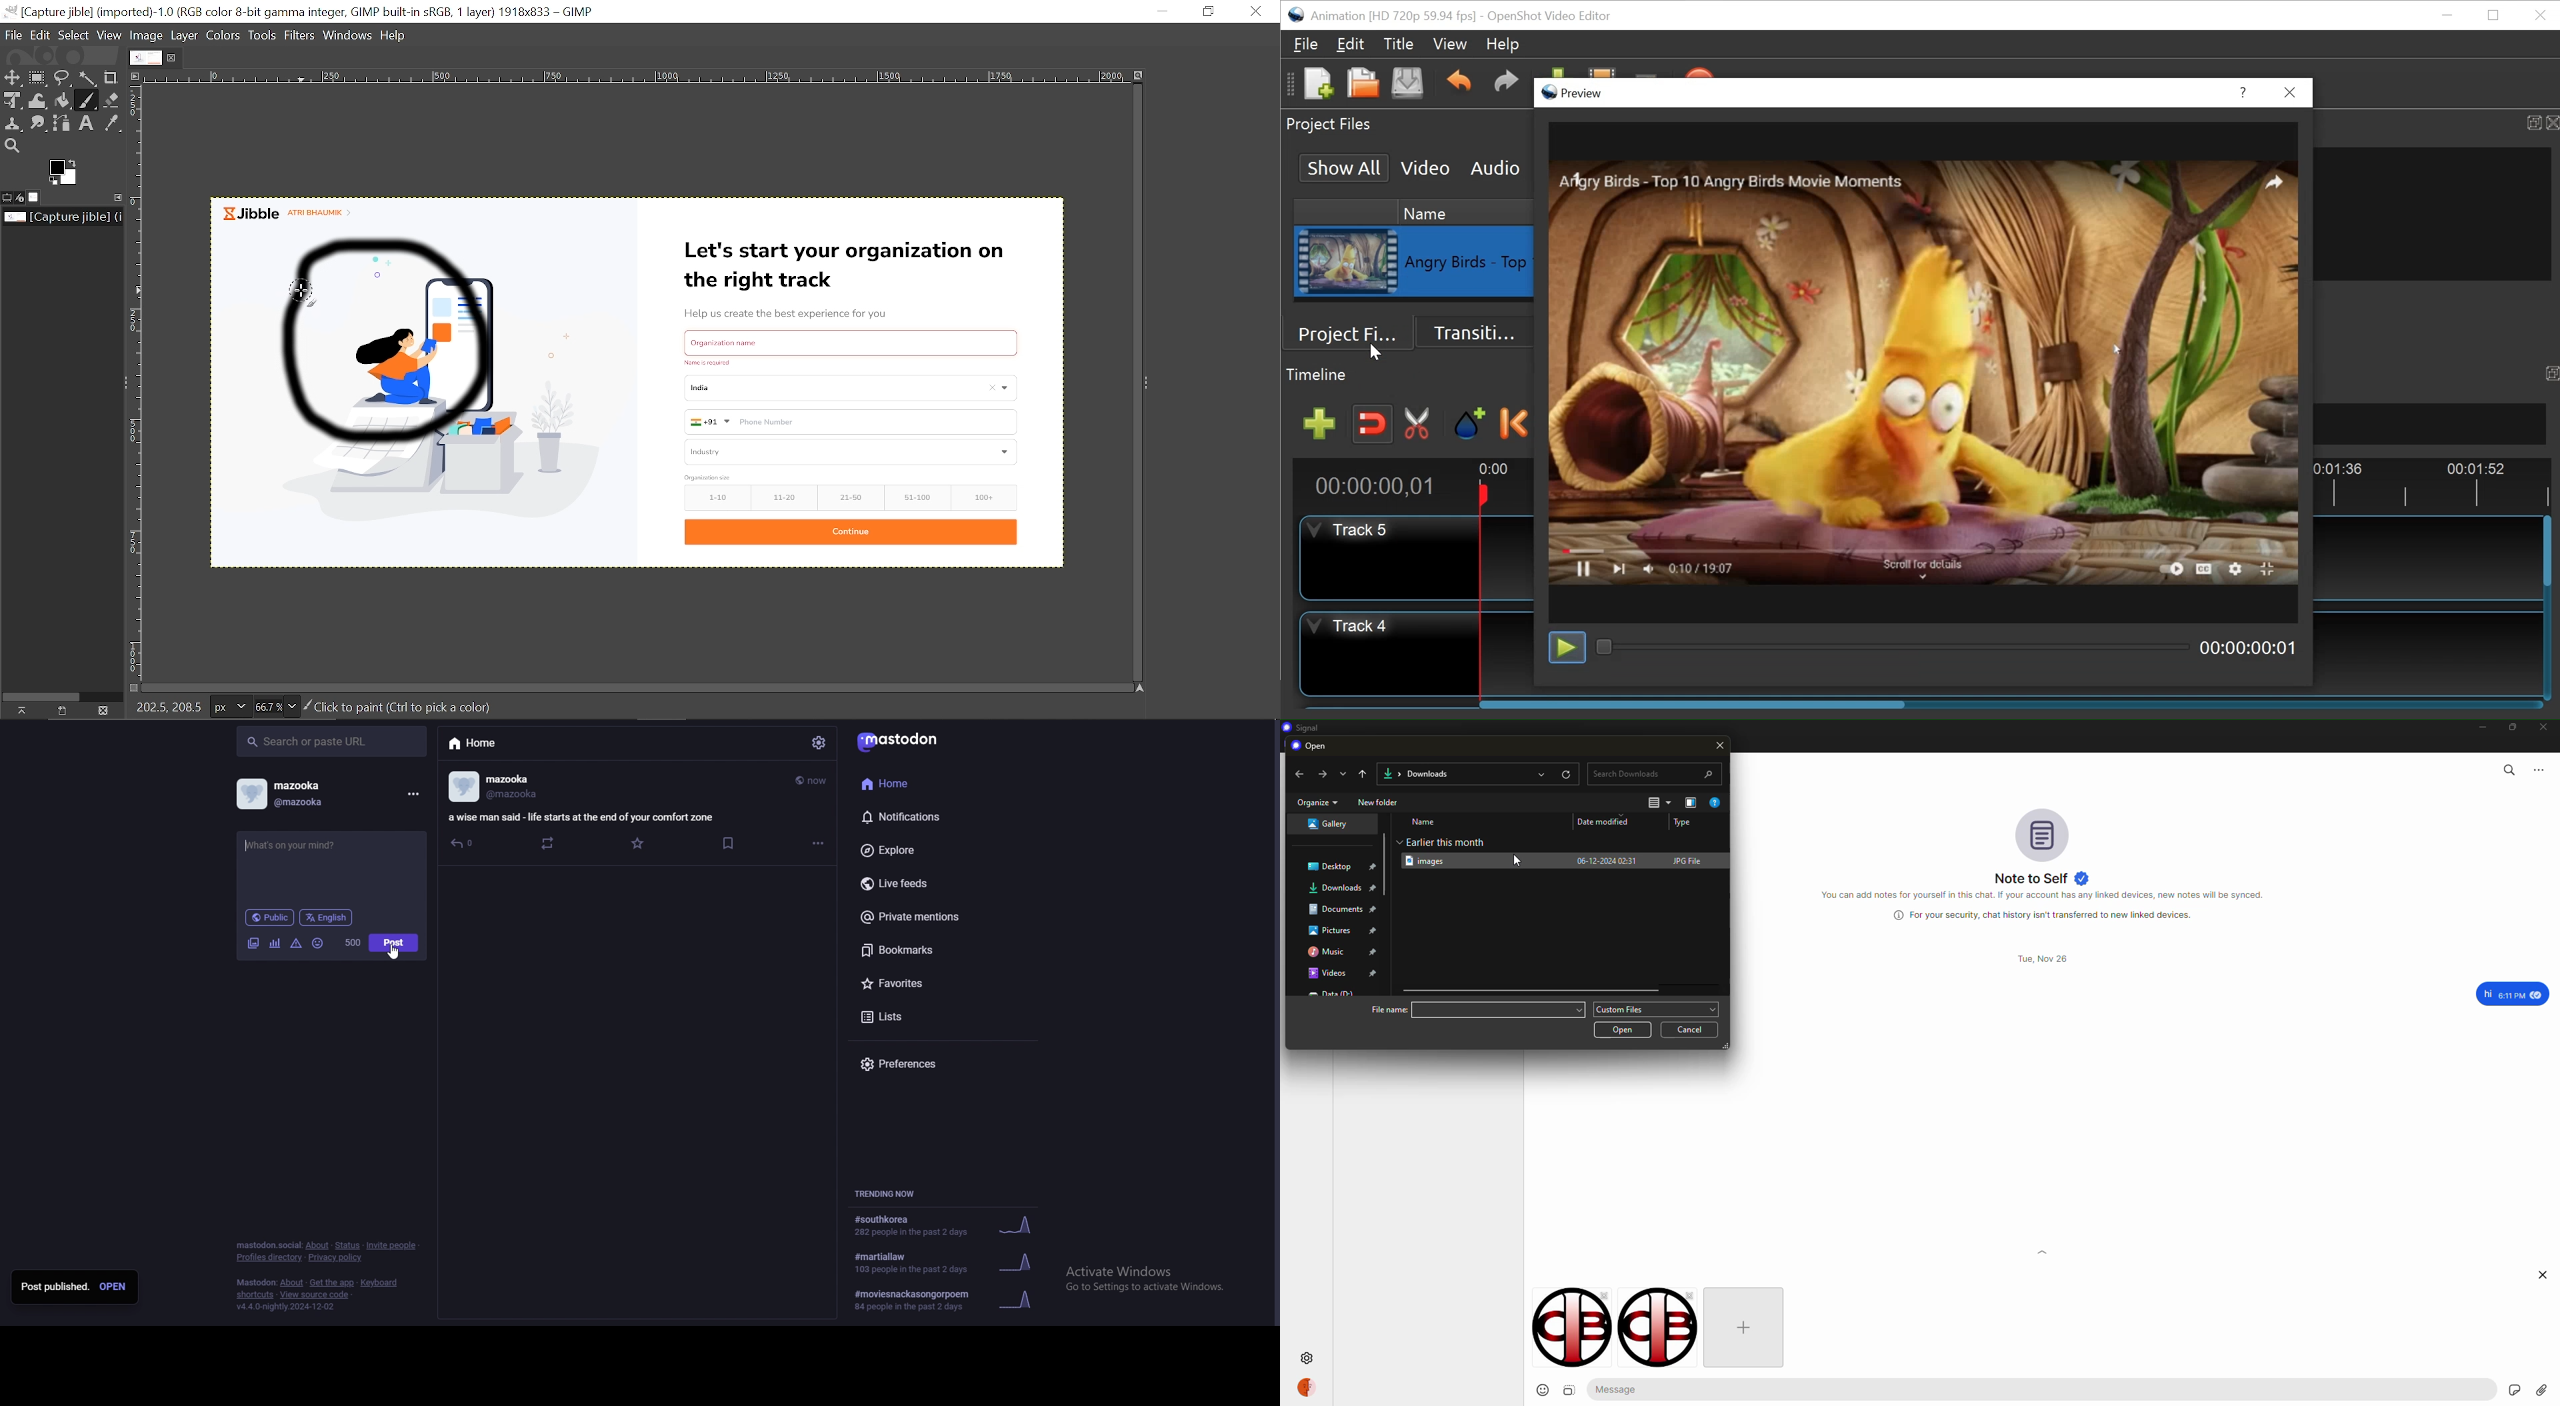 The height and width of the screenshot is (1428, 2576). What do you see at coordinates (1893, 647) in the screenshot?
I see `Playback Slide` at bounding box center [1893, 647].